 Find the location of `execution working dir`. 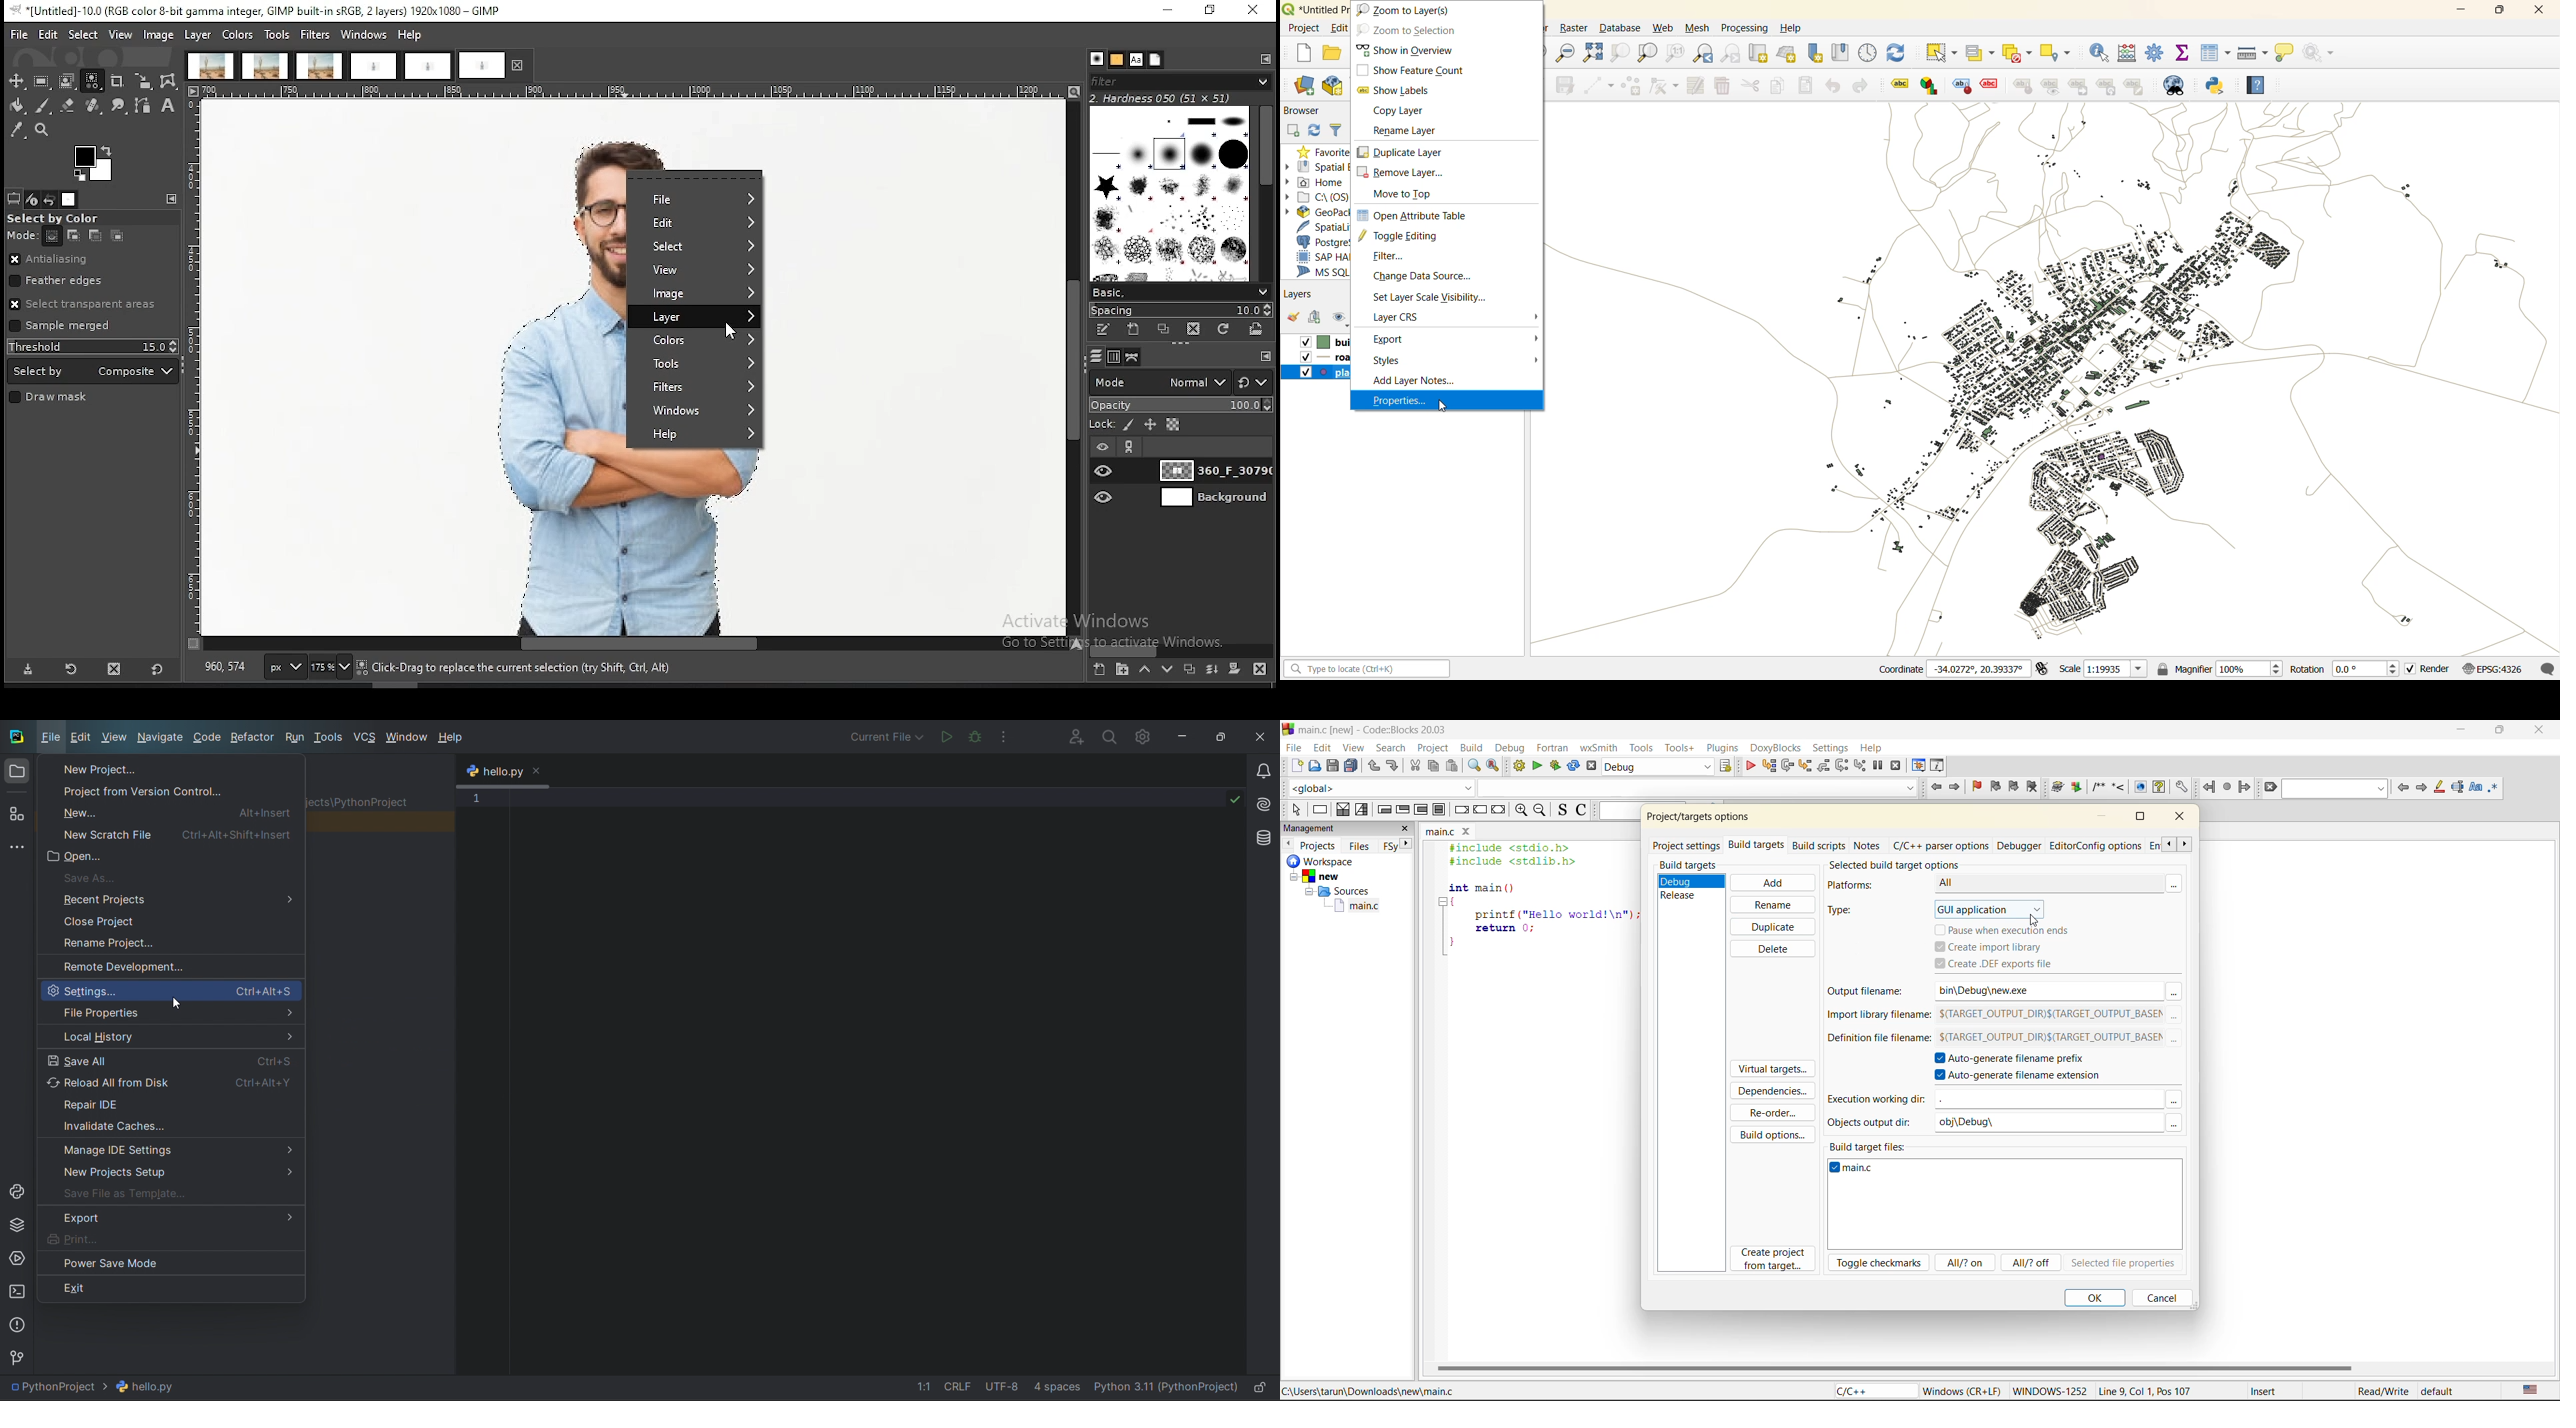

execution working dir is located at coordinates (1876, 1101).